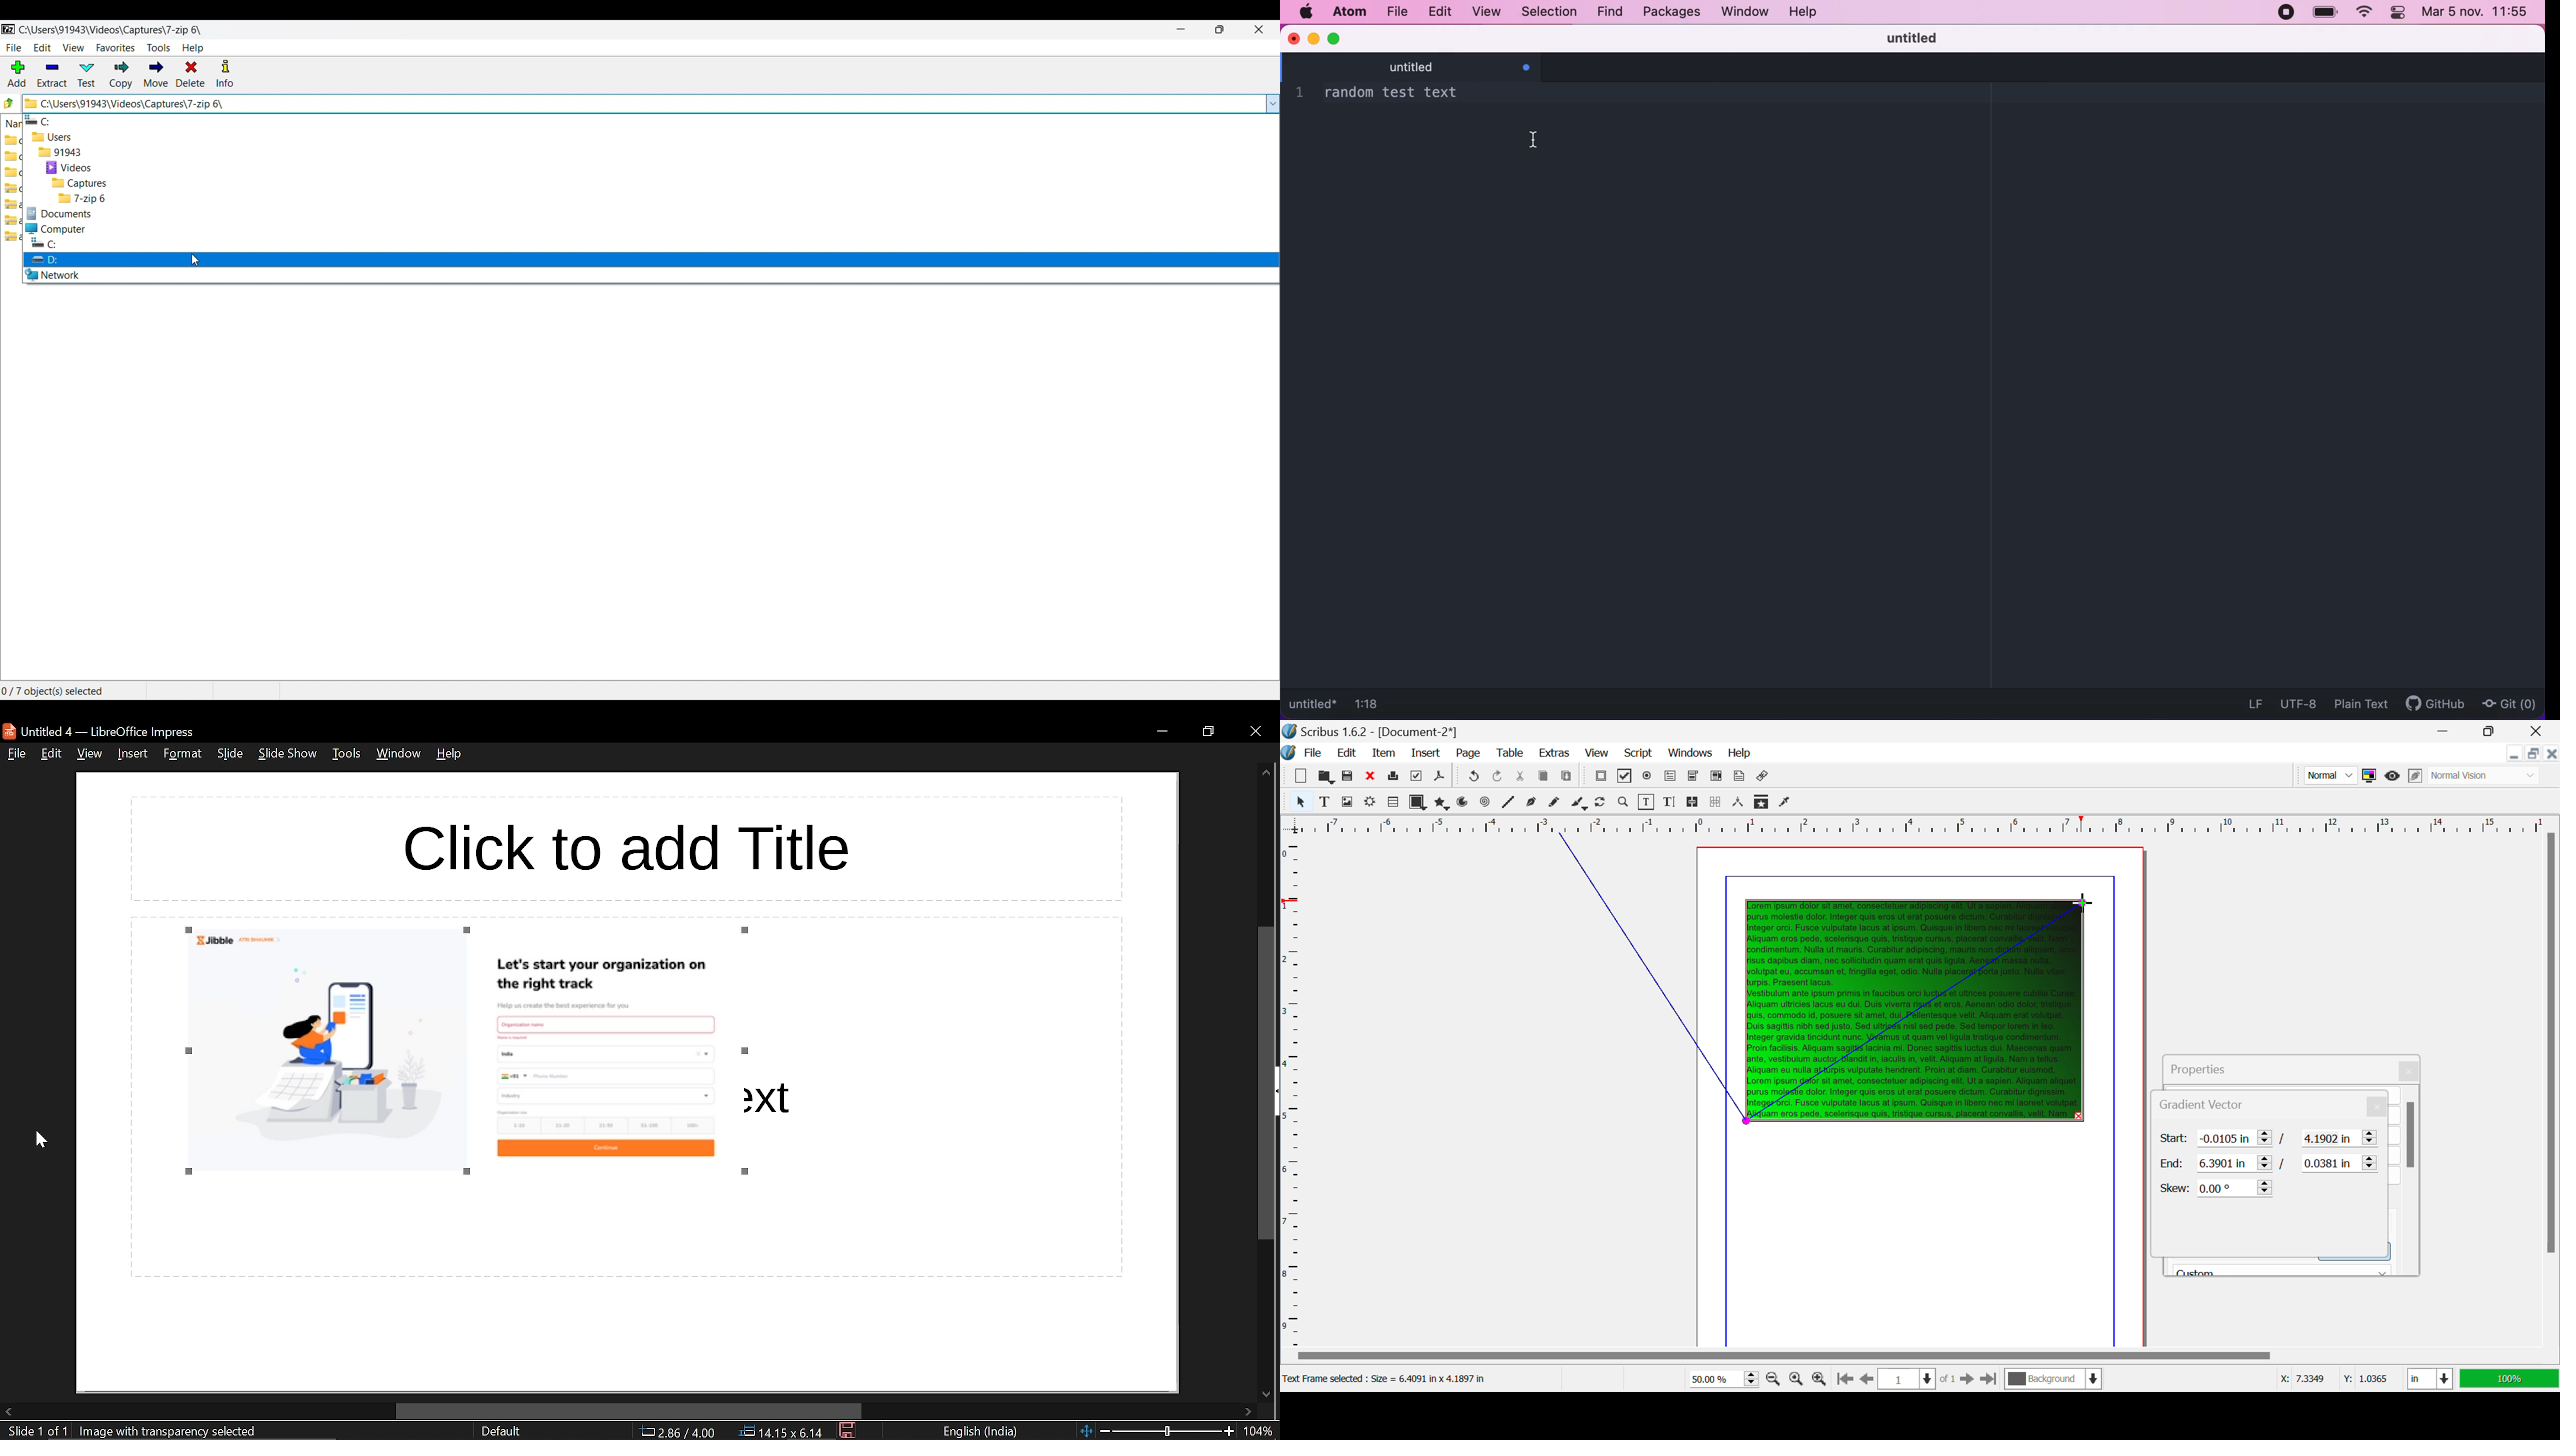 This screenshot has width=2576, height=1456. I want to click on move left, so click(8, 1411).